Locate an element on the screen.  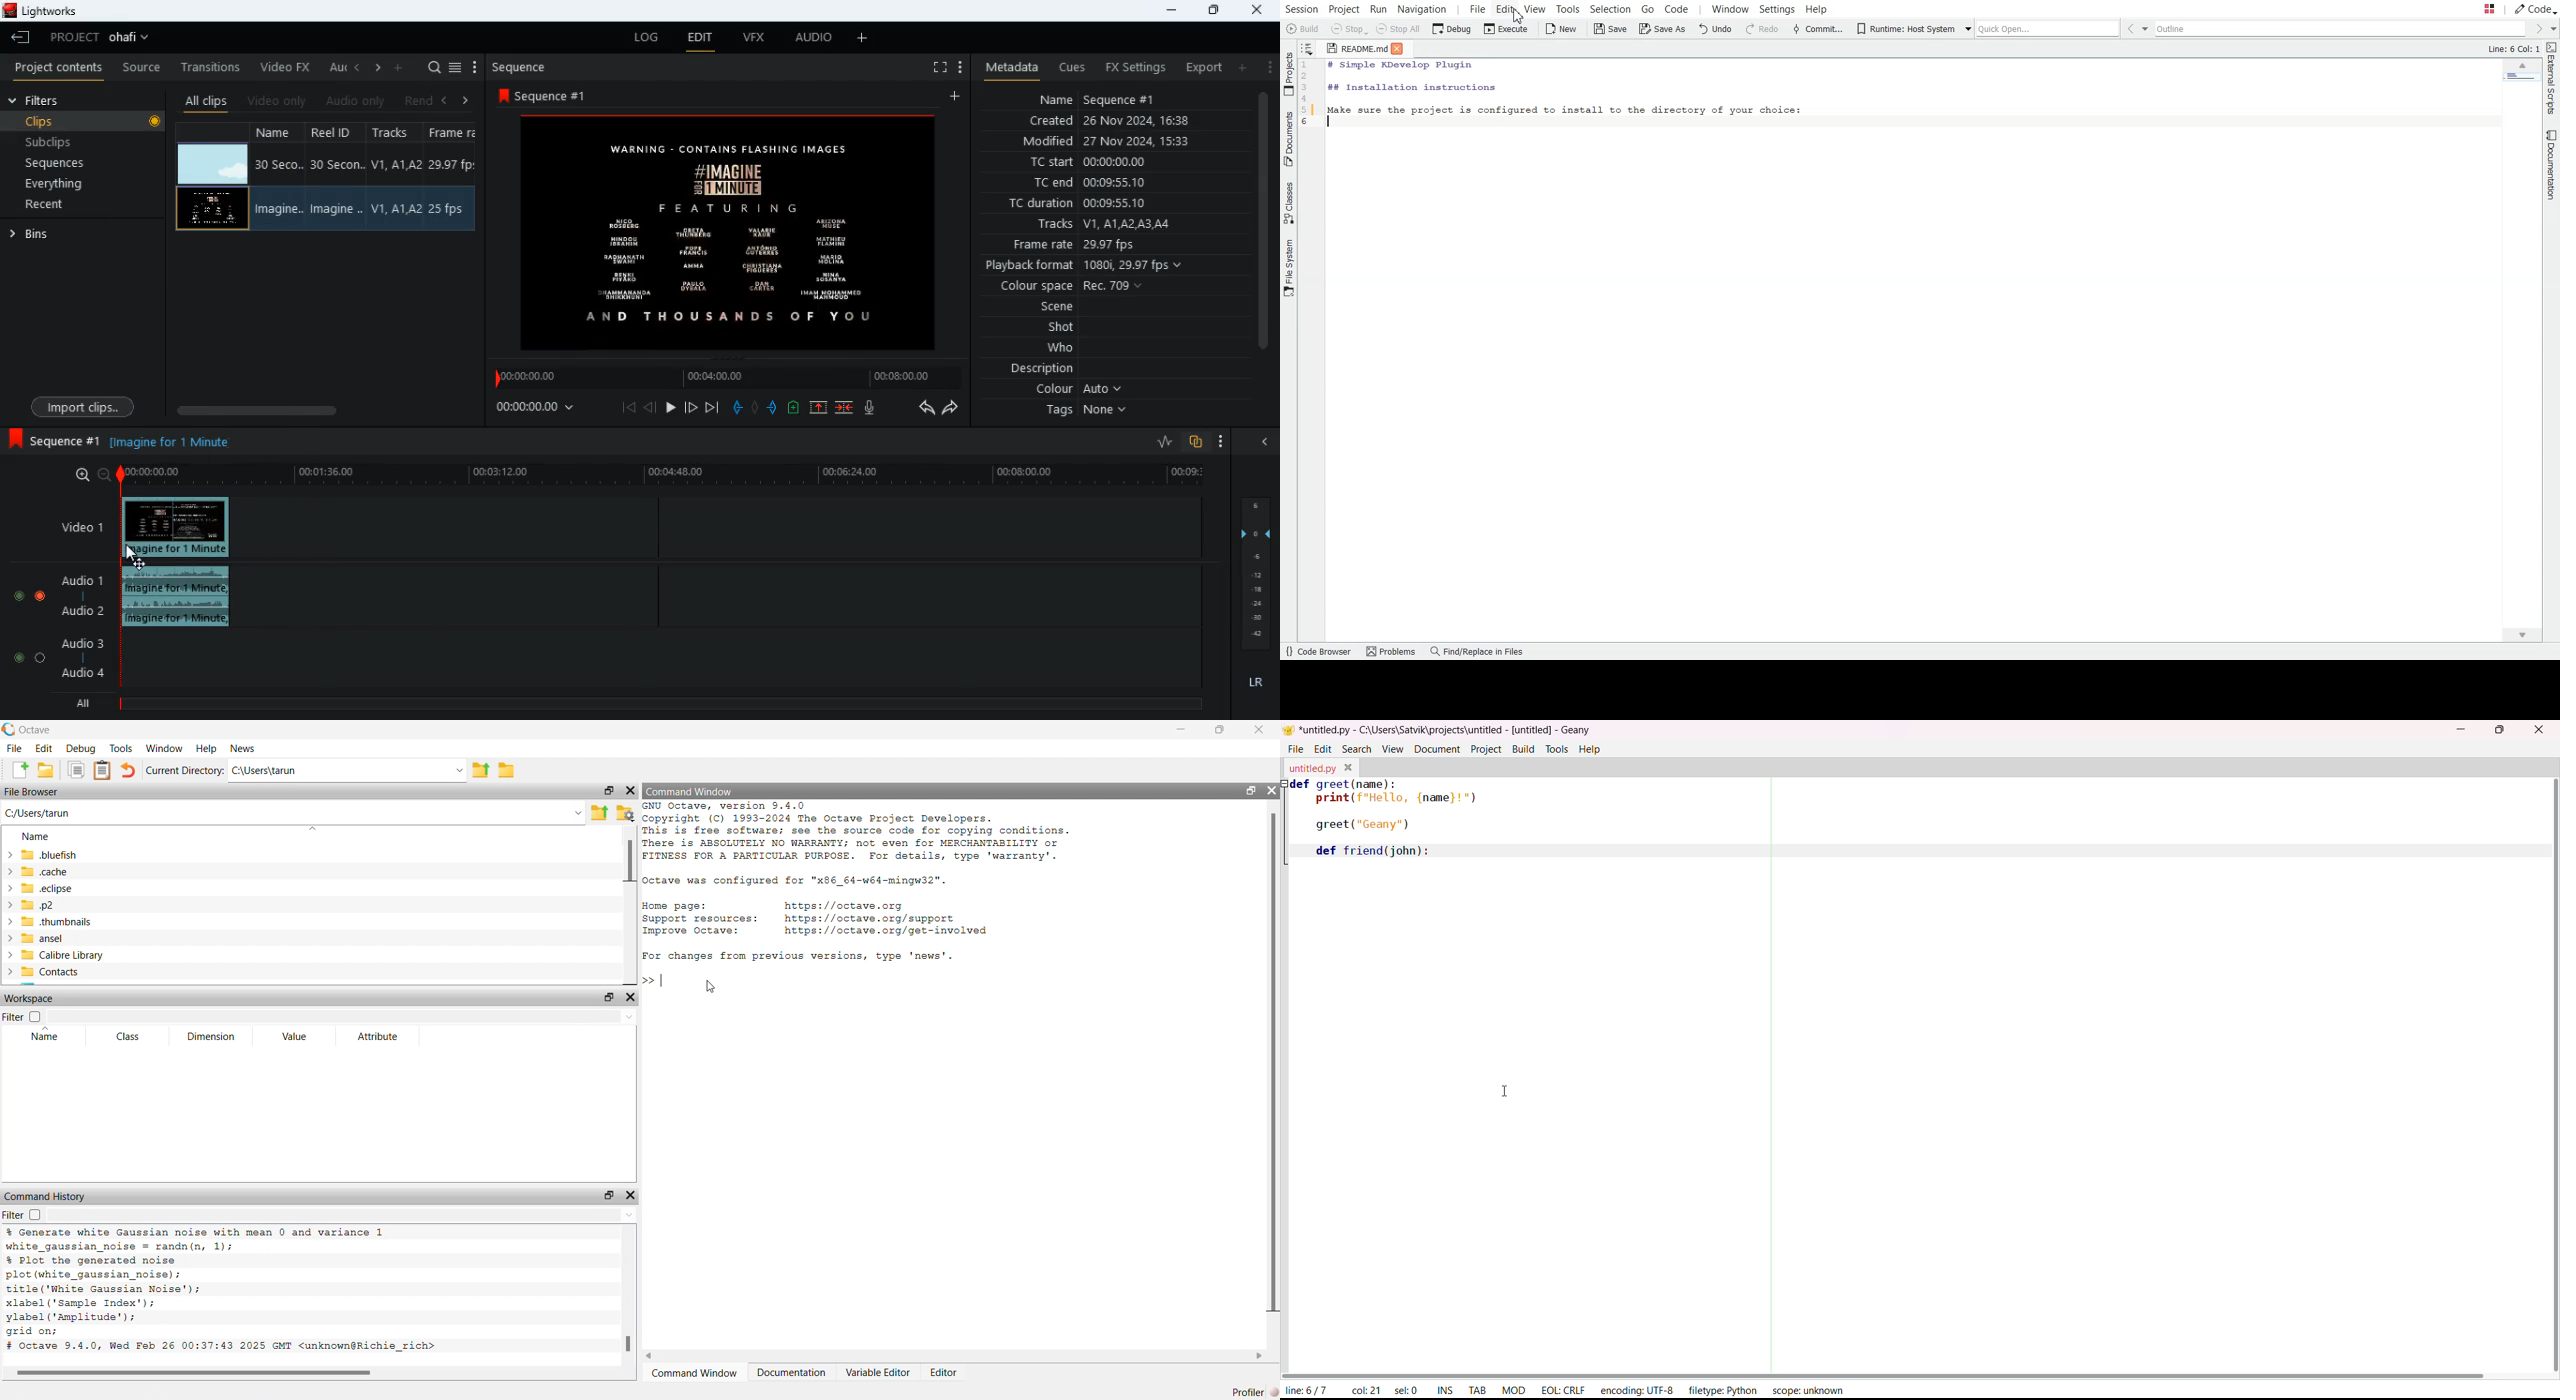
right is located at coordinates (466, 100).